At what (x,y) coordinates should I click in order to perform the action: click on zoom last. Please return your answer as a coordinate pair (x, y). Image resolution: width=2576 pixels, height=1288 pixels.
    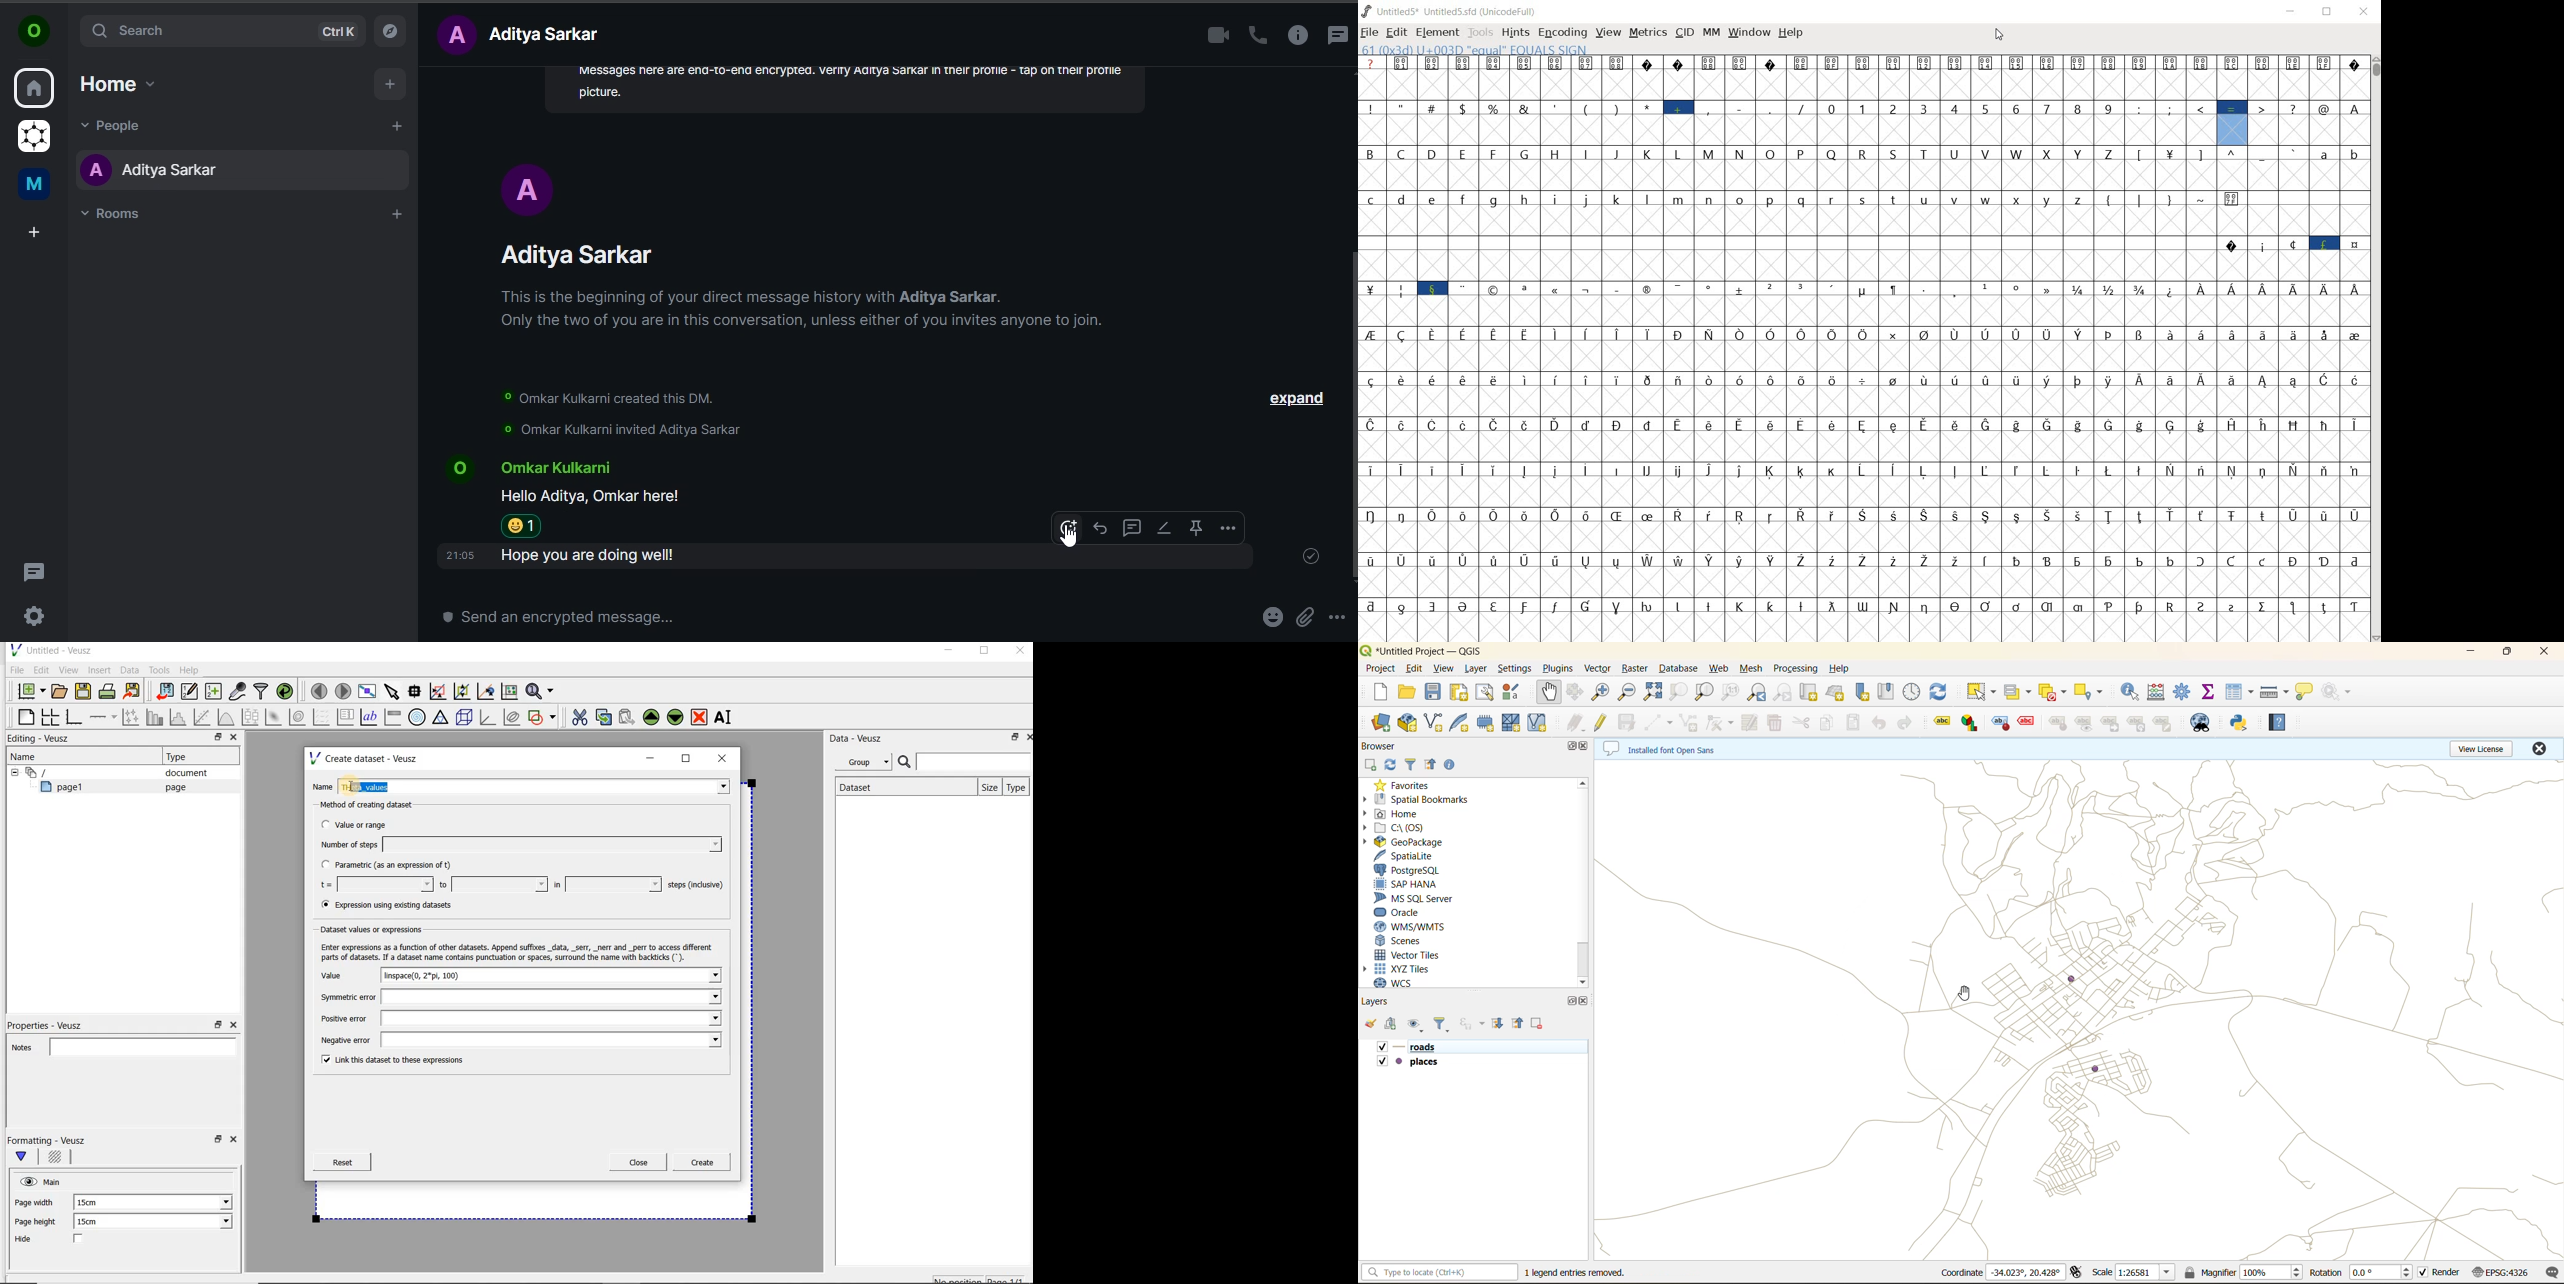
    Looking at the image, I should click on (1756, 692).